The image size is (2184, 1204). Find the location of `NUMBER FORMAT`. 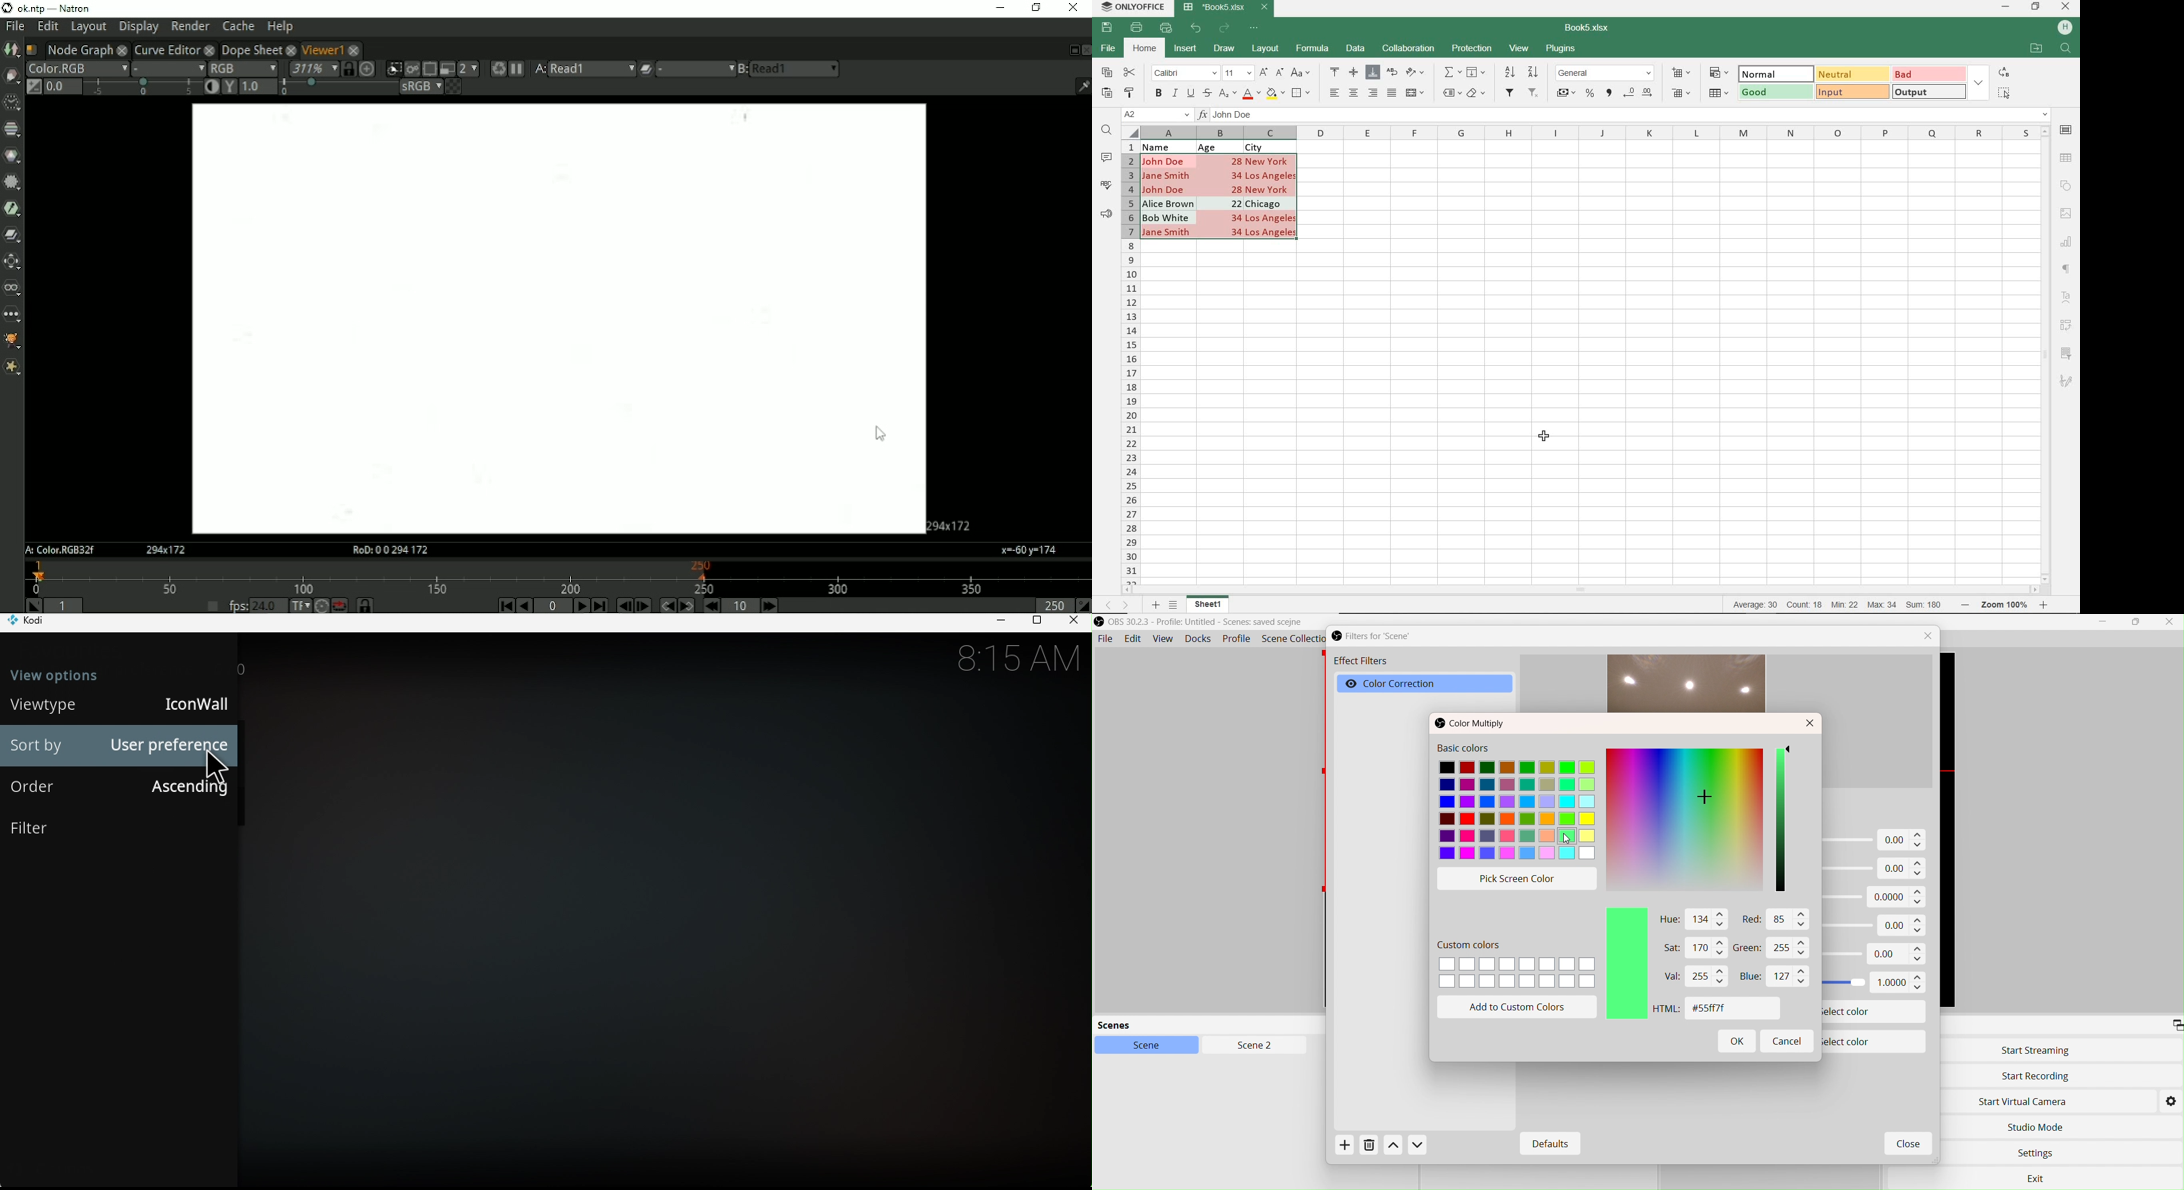

NUMBER FORMAT is located at coordinates (1606, 72).